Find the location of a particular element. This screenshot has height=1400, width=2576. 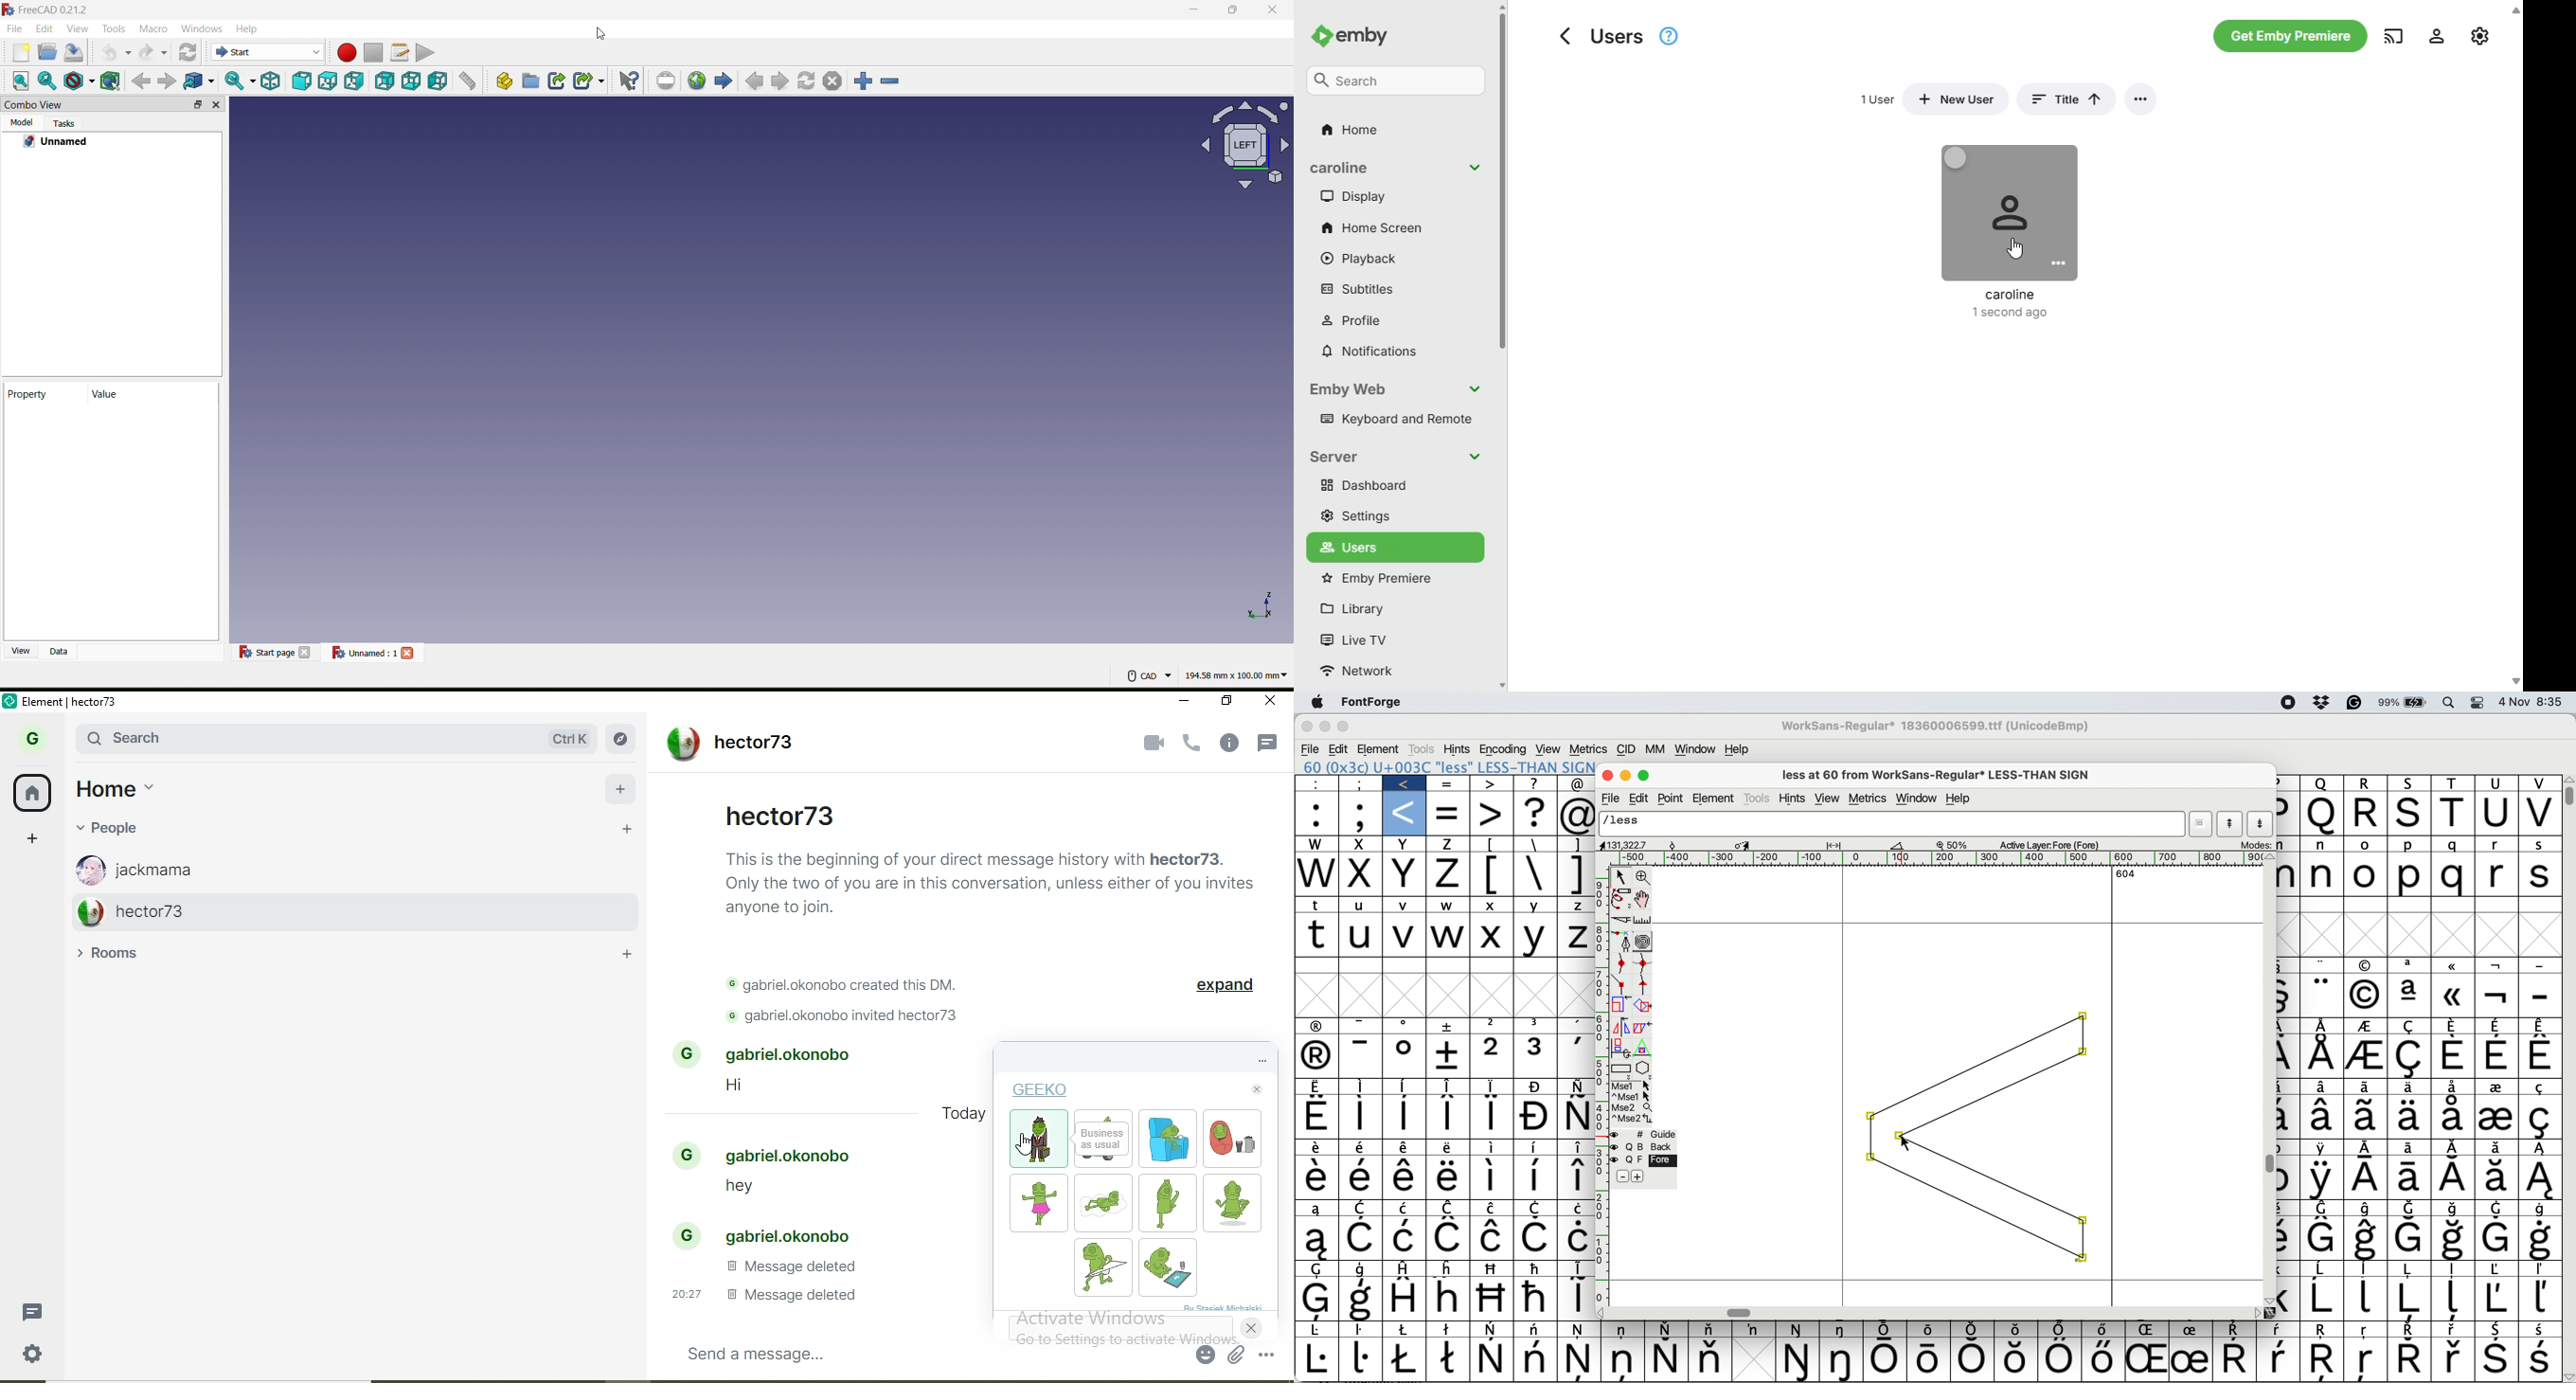

home screen is located at coordinates (1372, 228).